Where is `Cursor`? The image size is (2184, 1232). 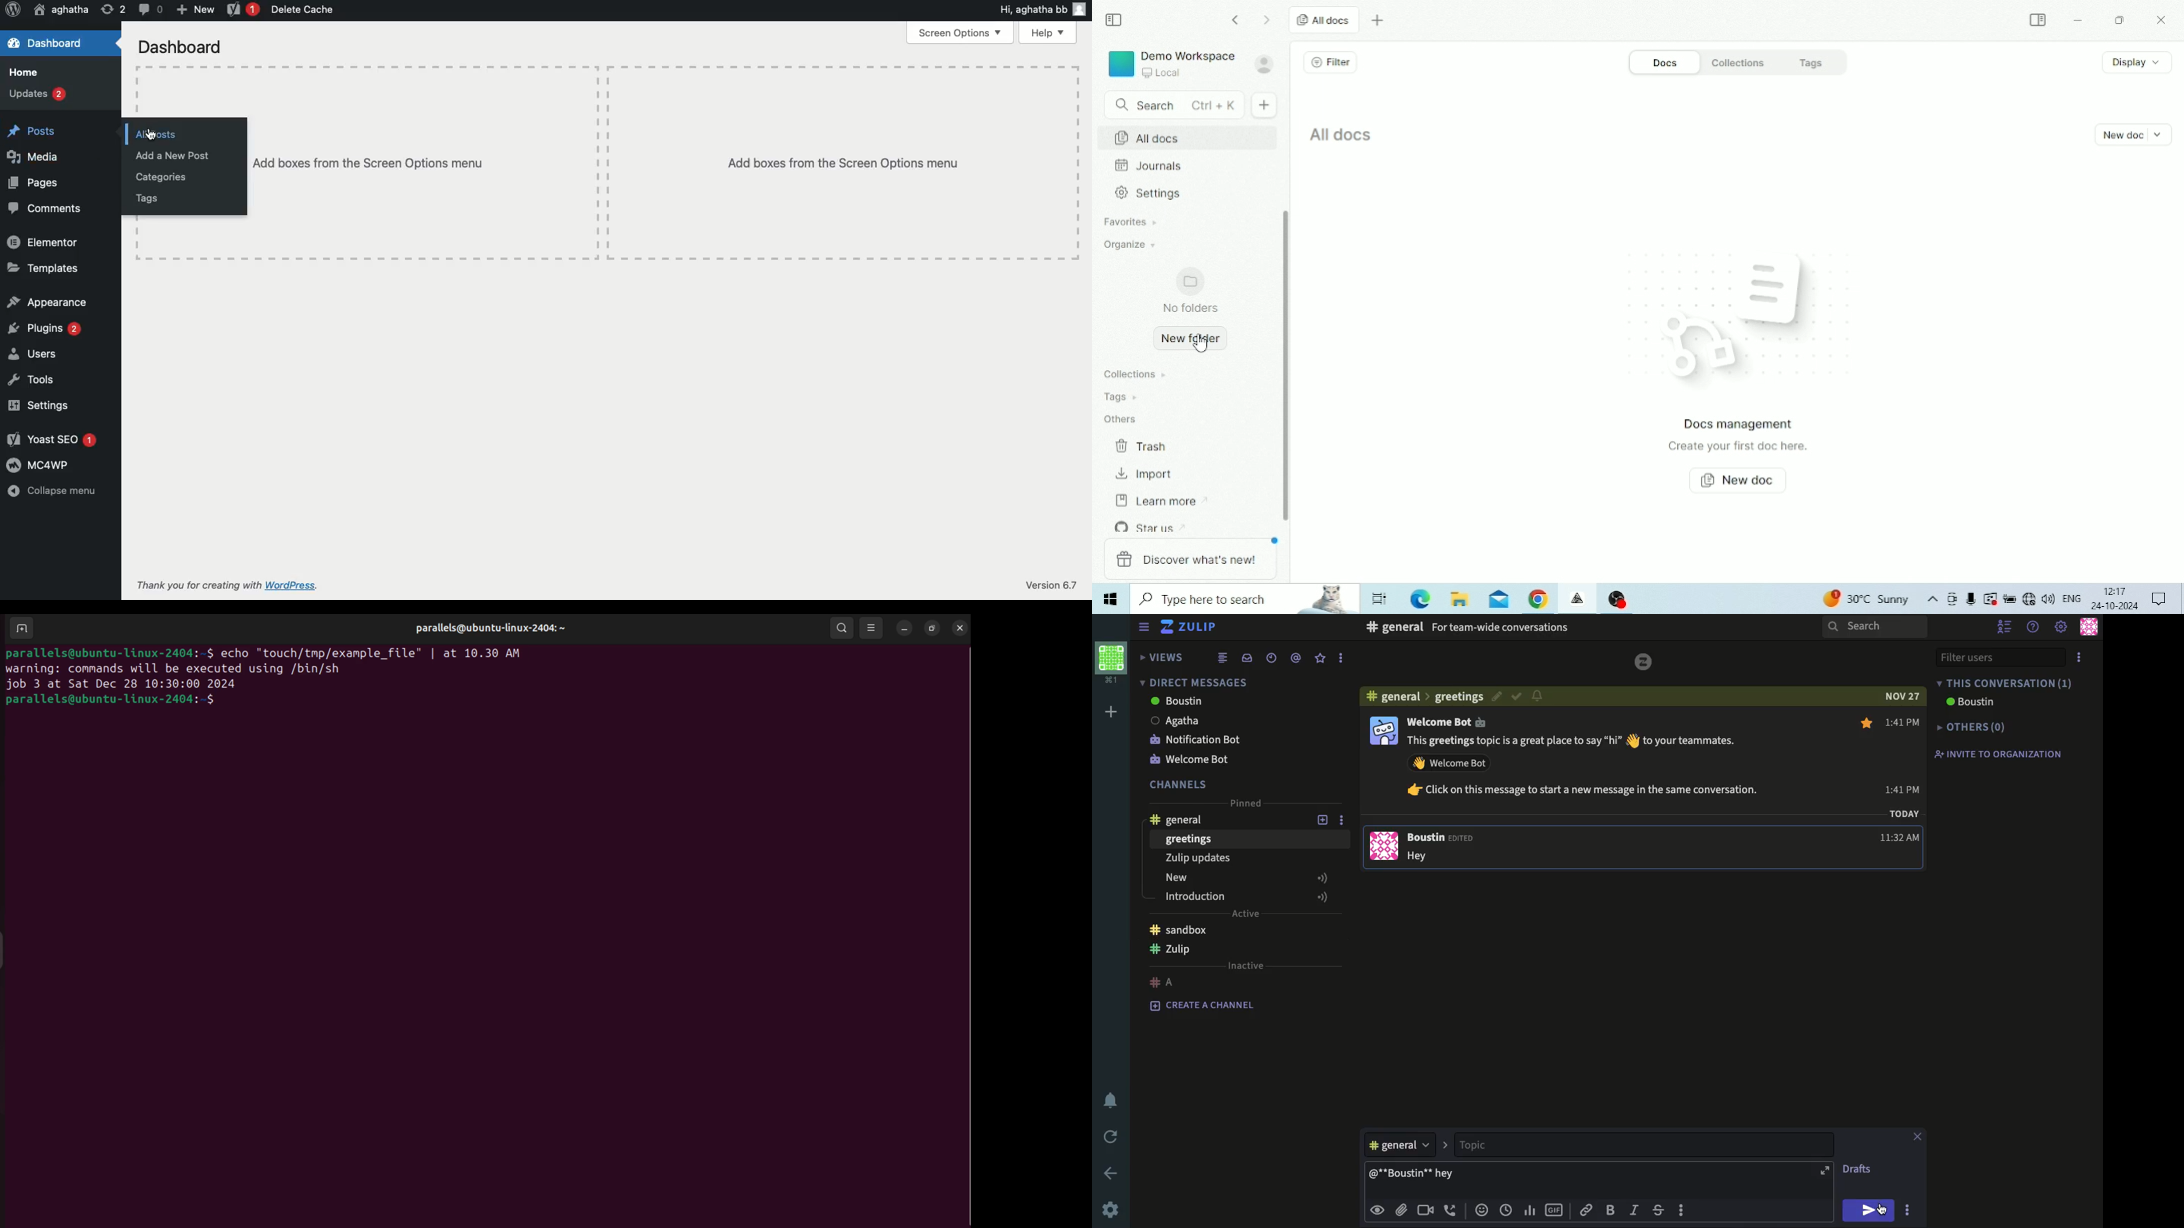
Cursor is located at coordinates (1886, 1210).